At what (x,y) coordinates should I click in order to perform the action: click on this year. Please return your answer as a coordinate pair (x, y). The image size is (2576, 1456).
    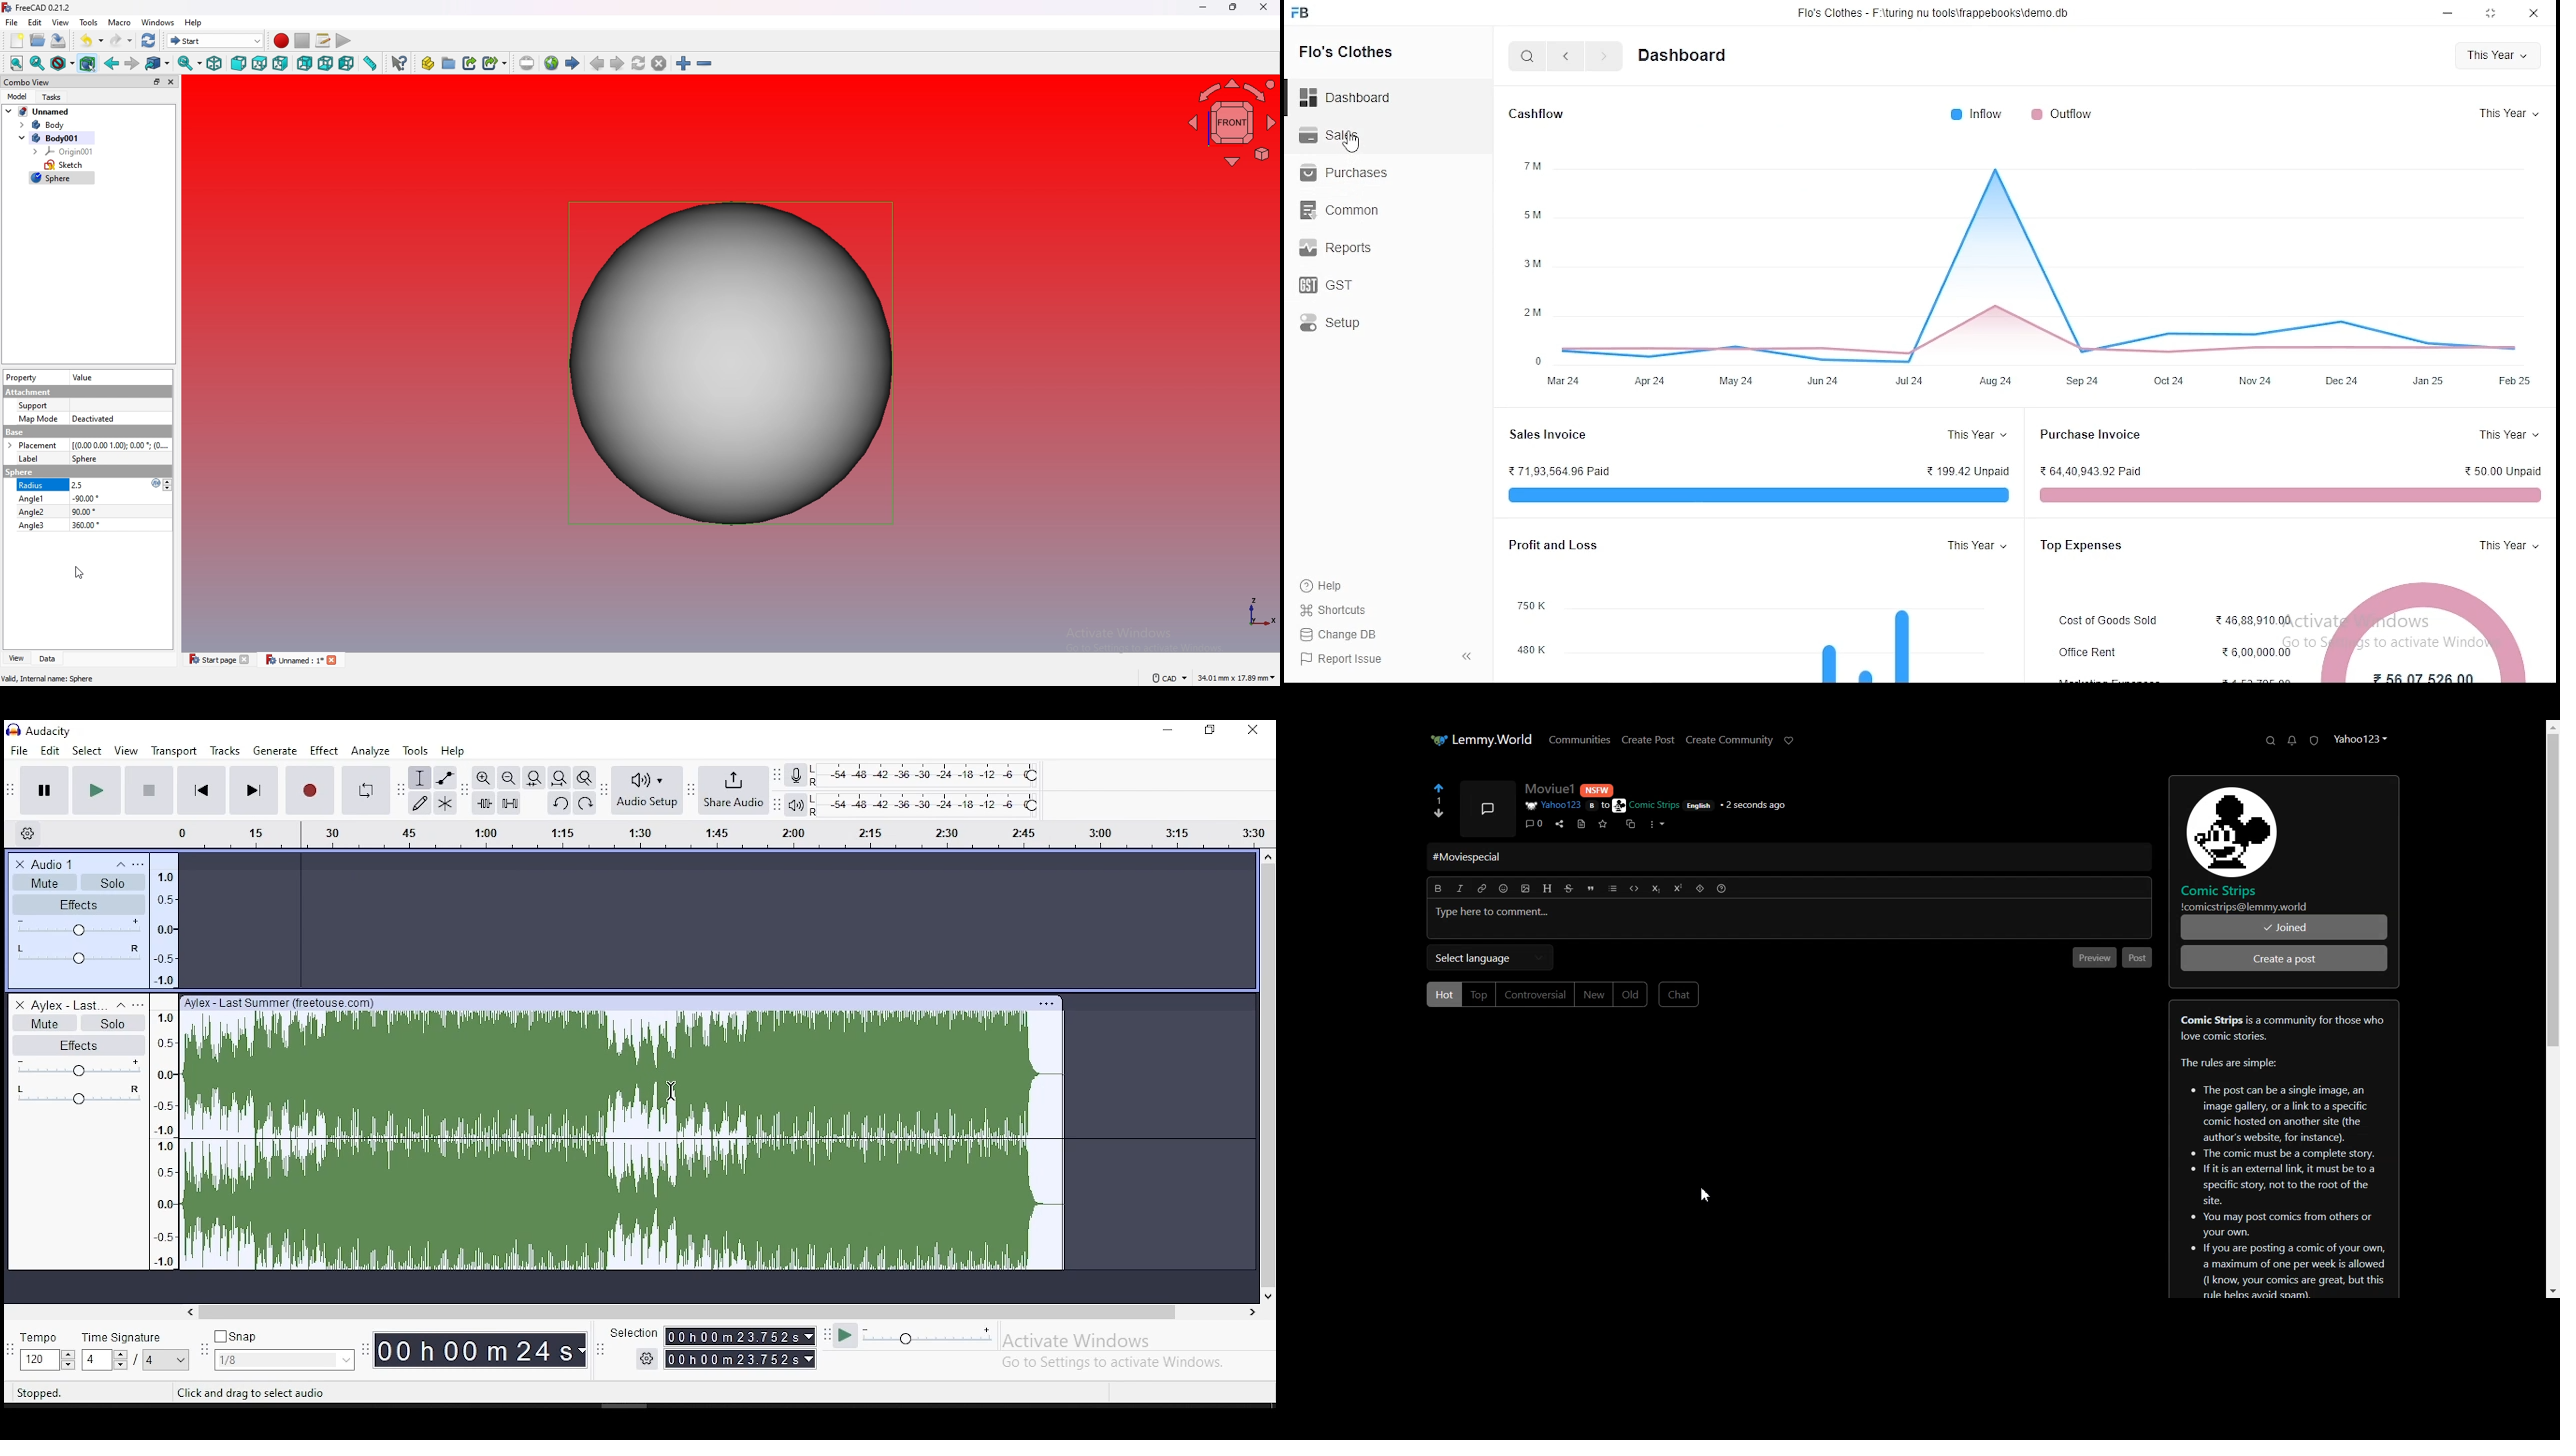
    Looking at the image, I should click on (1977, 546).